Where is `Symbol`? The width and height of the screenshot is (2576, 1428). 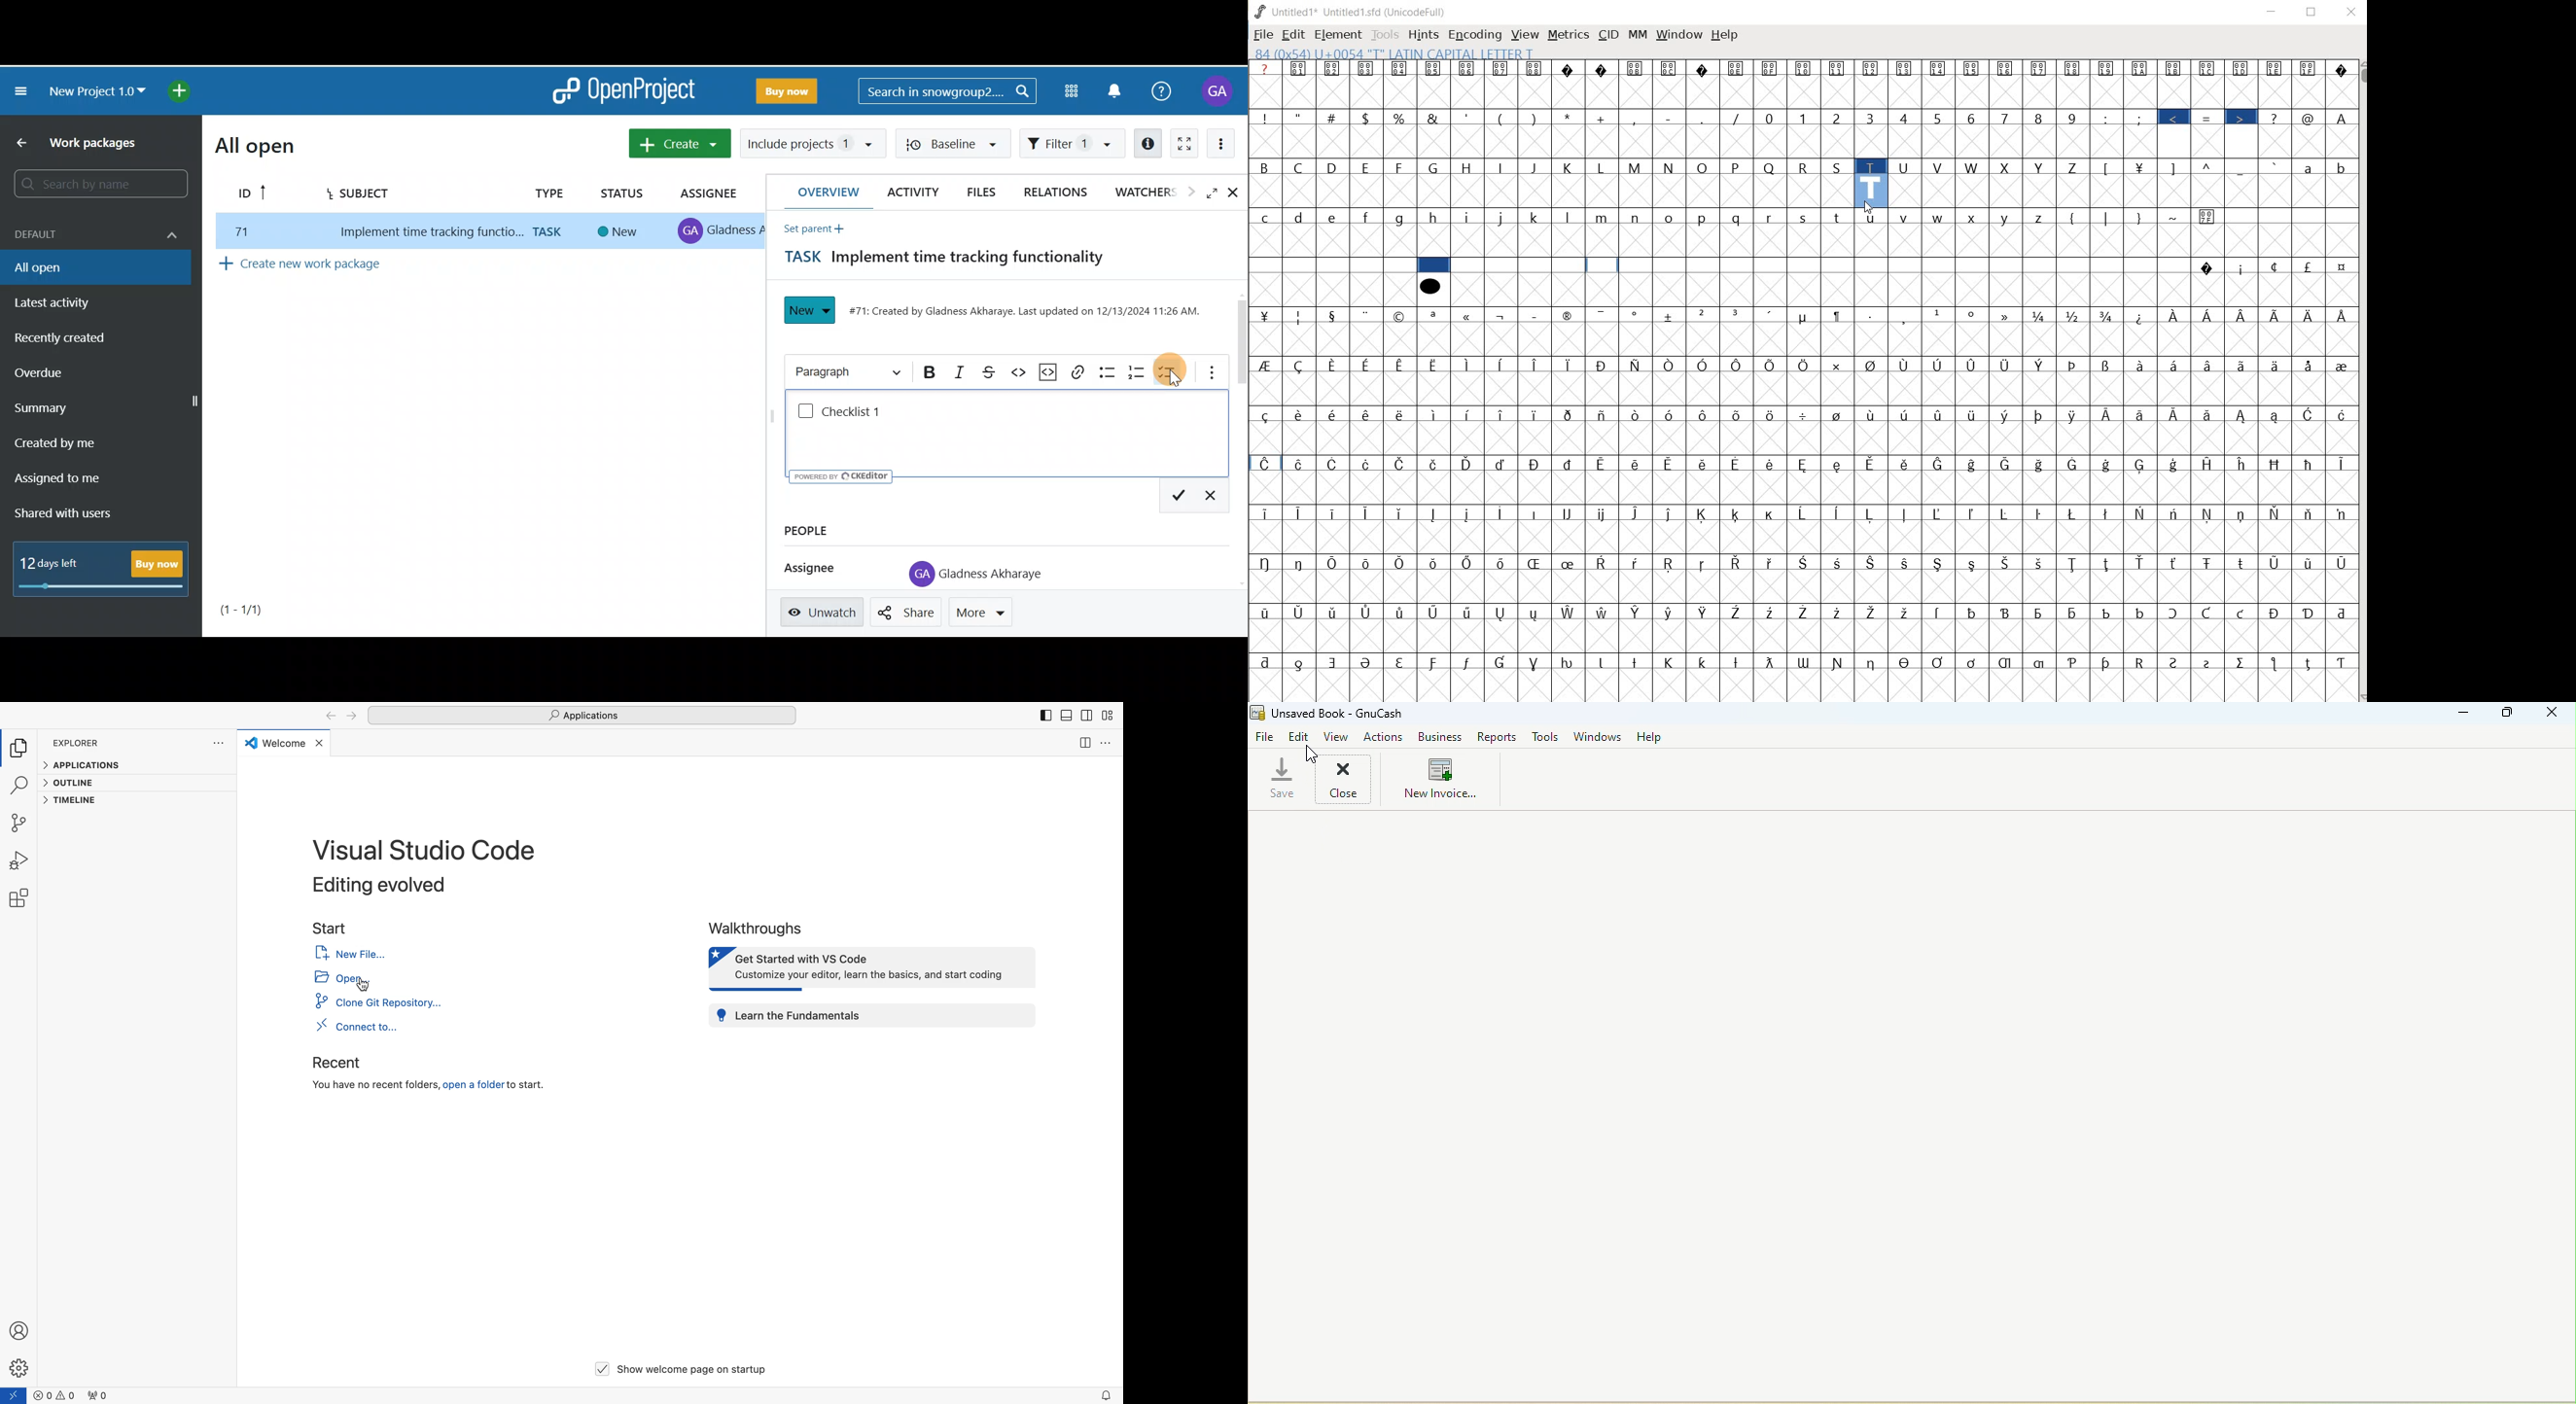 Symbol is located at coordinates (2040, 68).